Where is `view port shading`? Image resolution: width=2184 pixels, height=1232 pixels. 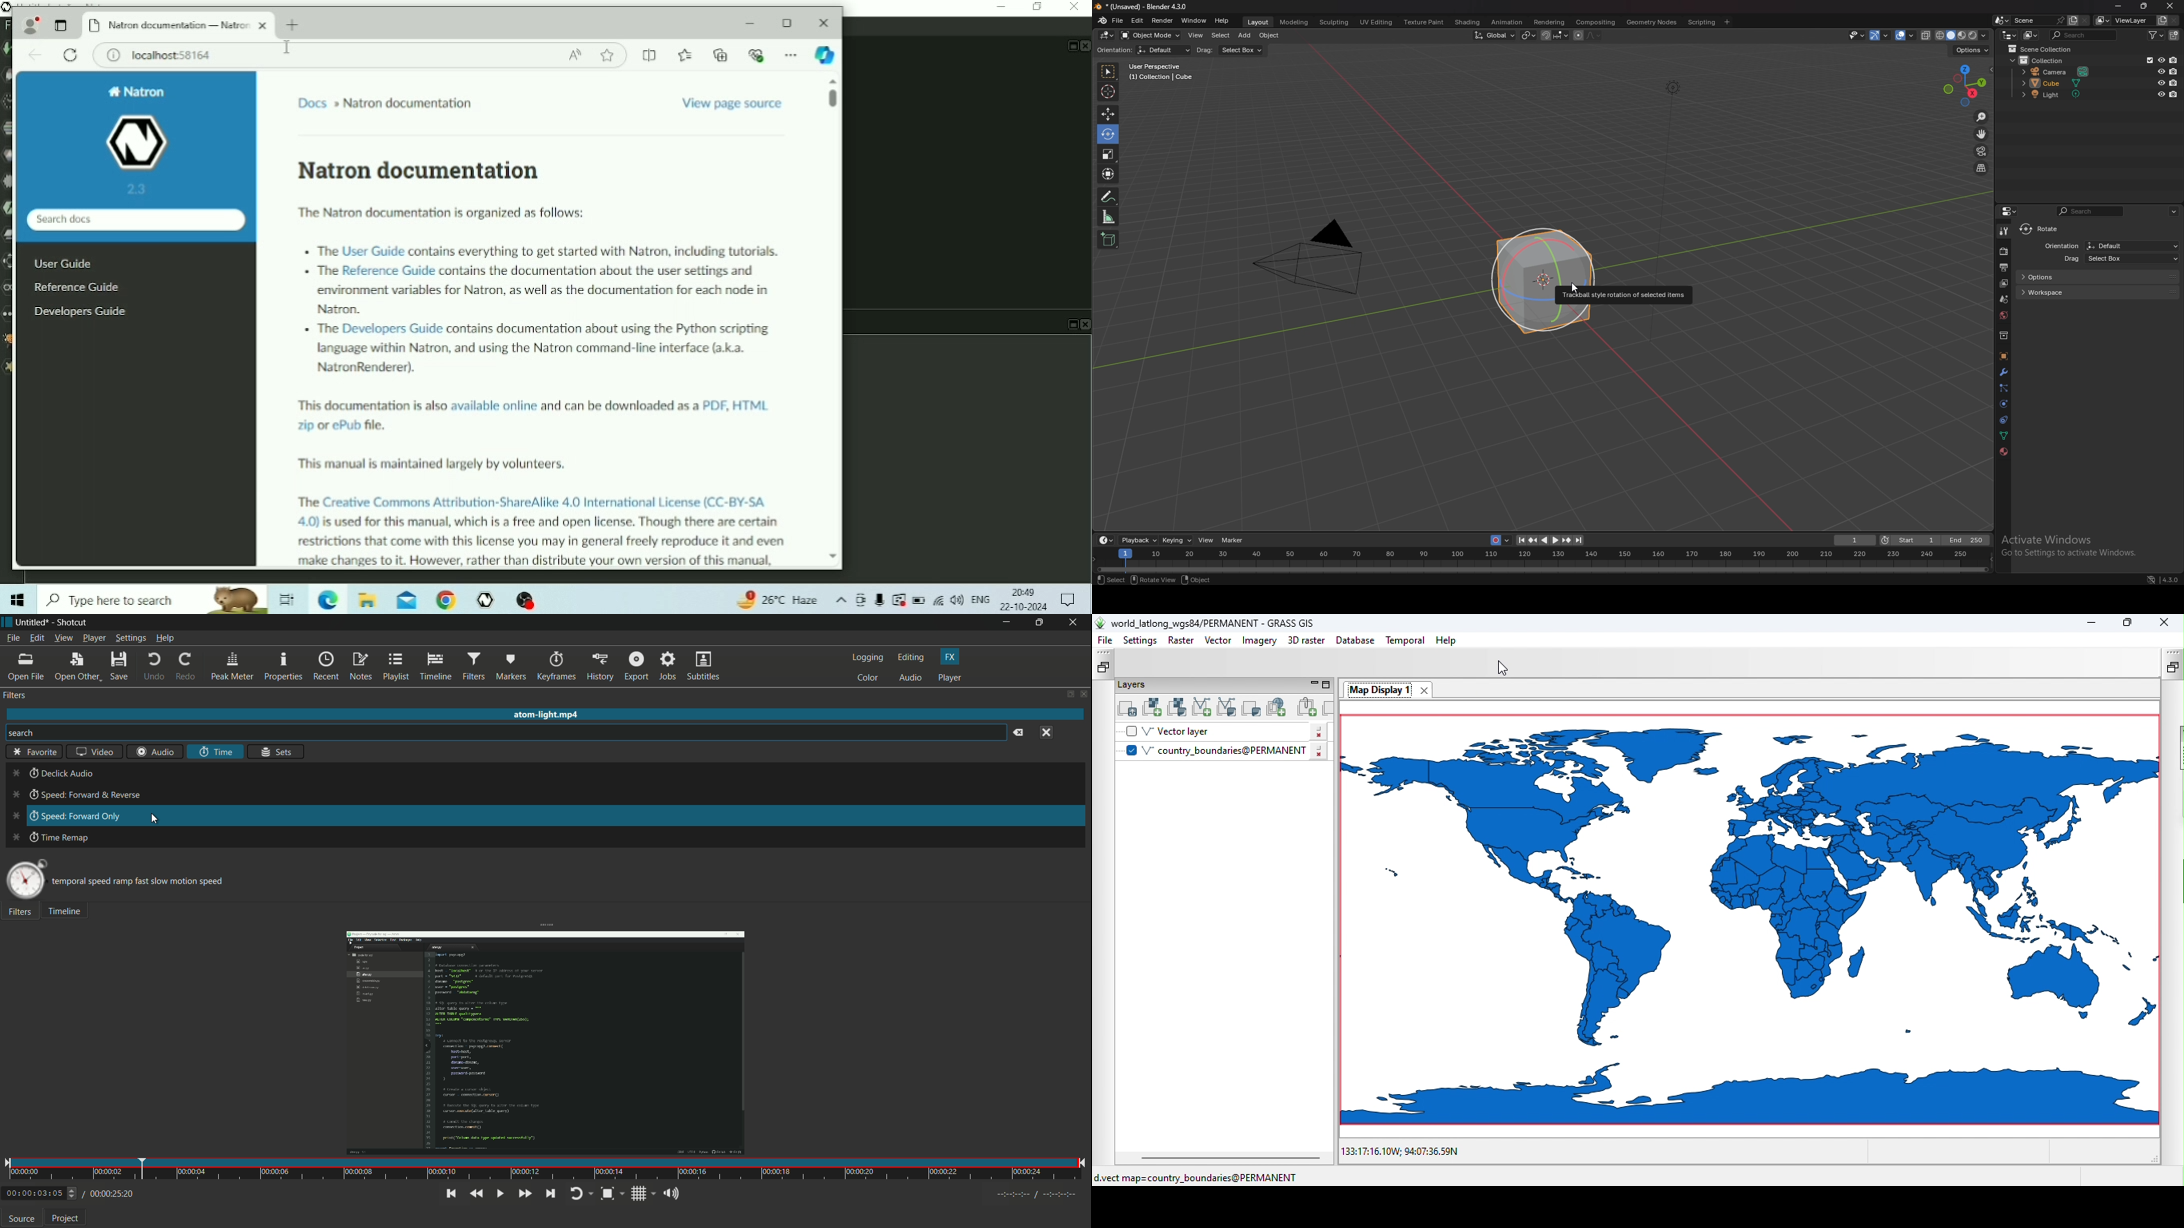 view port shading is located at coordinates (1963, 35).